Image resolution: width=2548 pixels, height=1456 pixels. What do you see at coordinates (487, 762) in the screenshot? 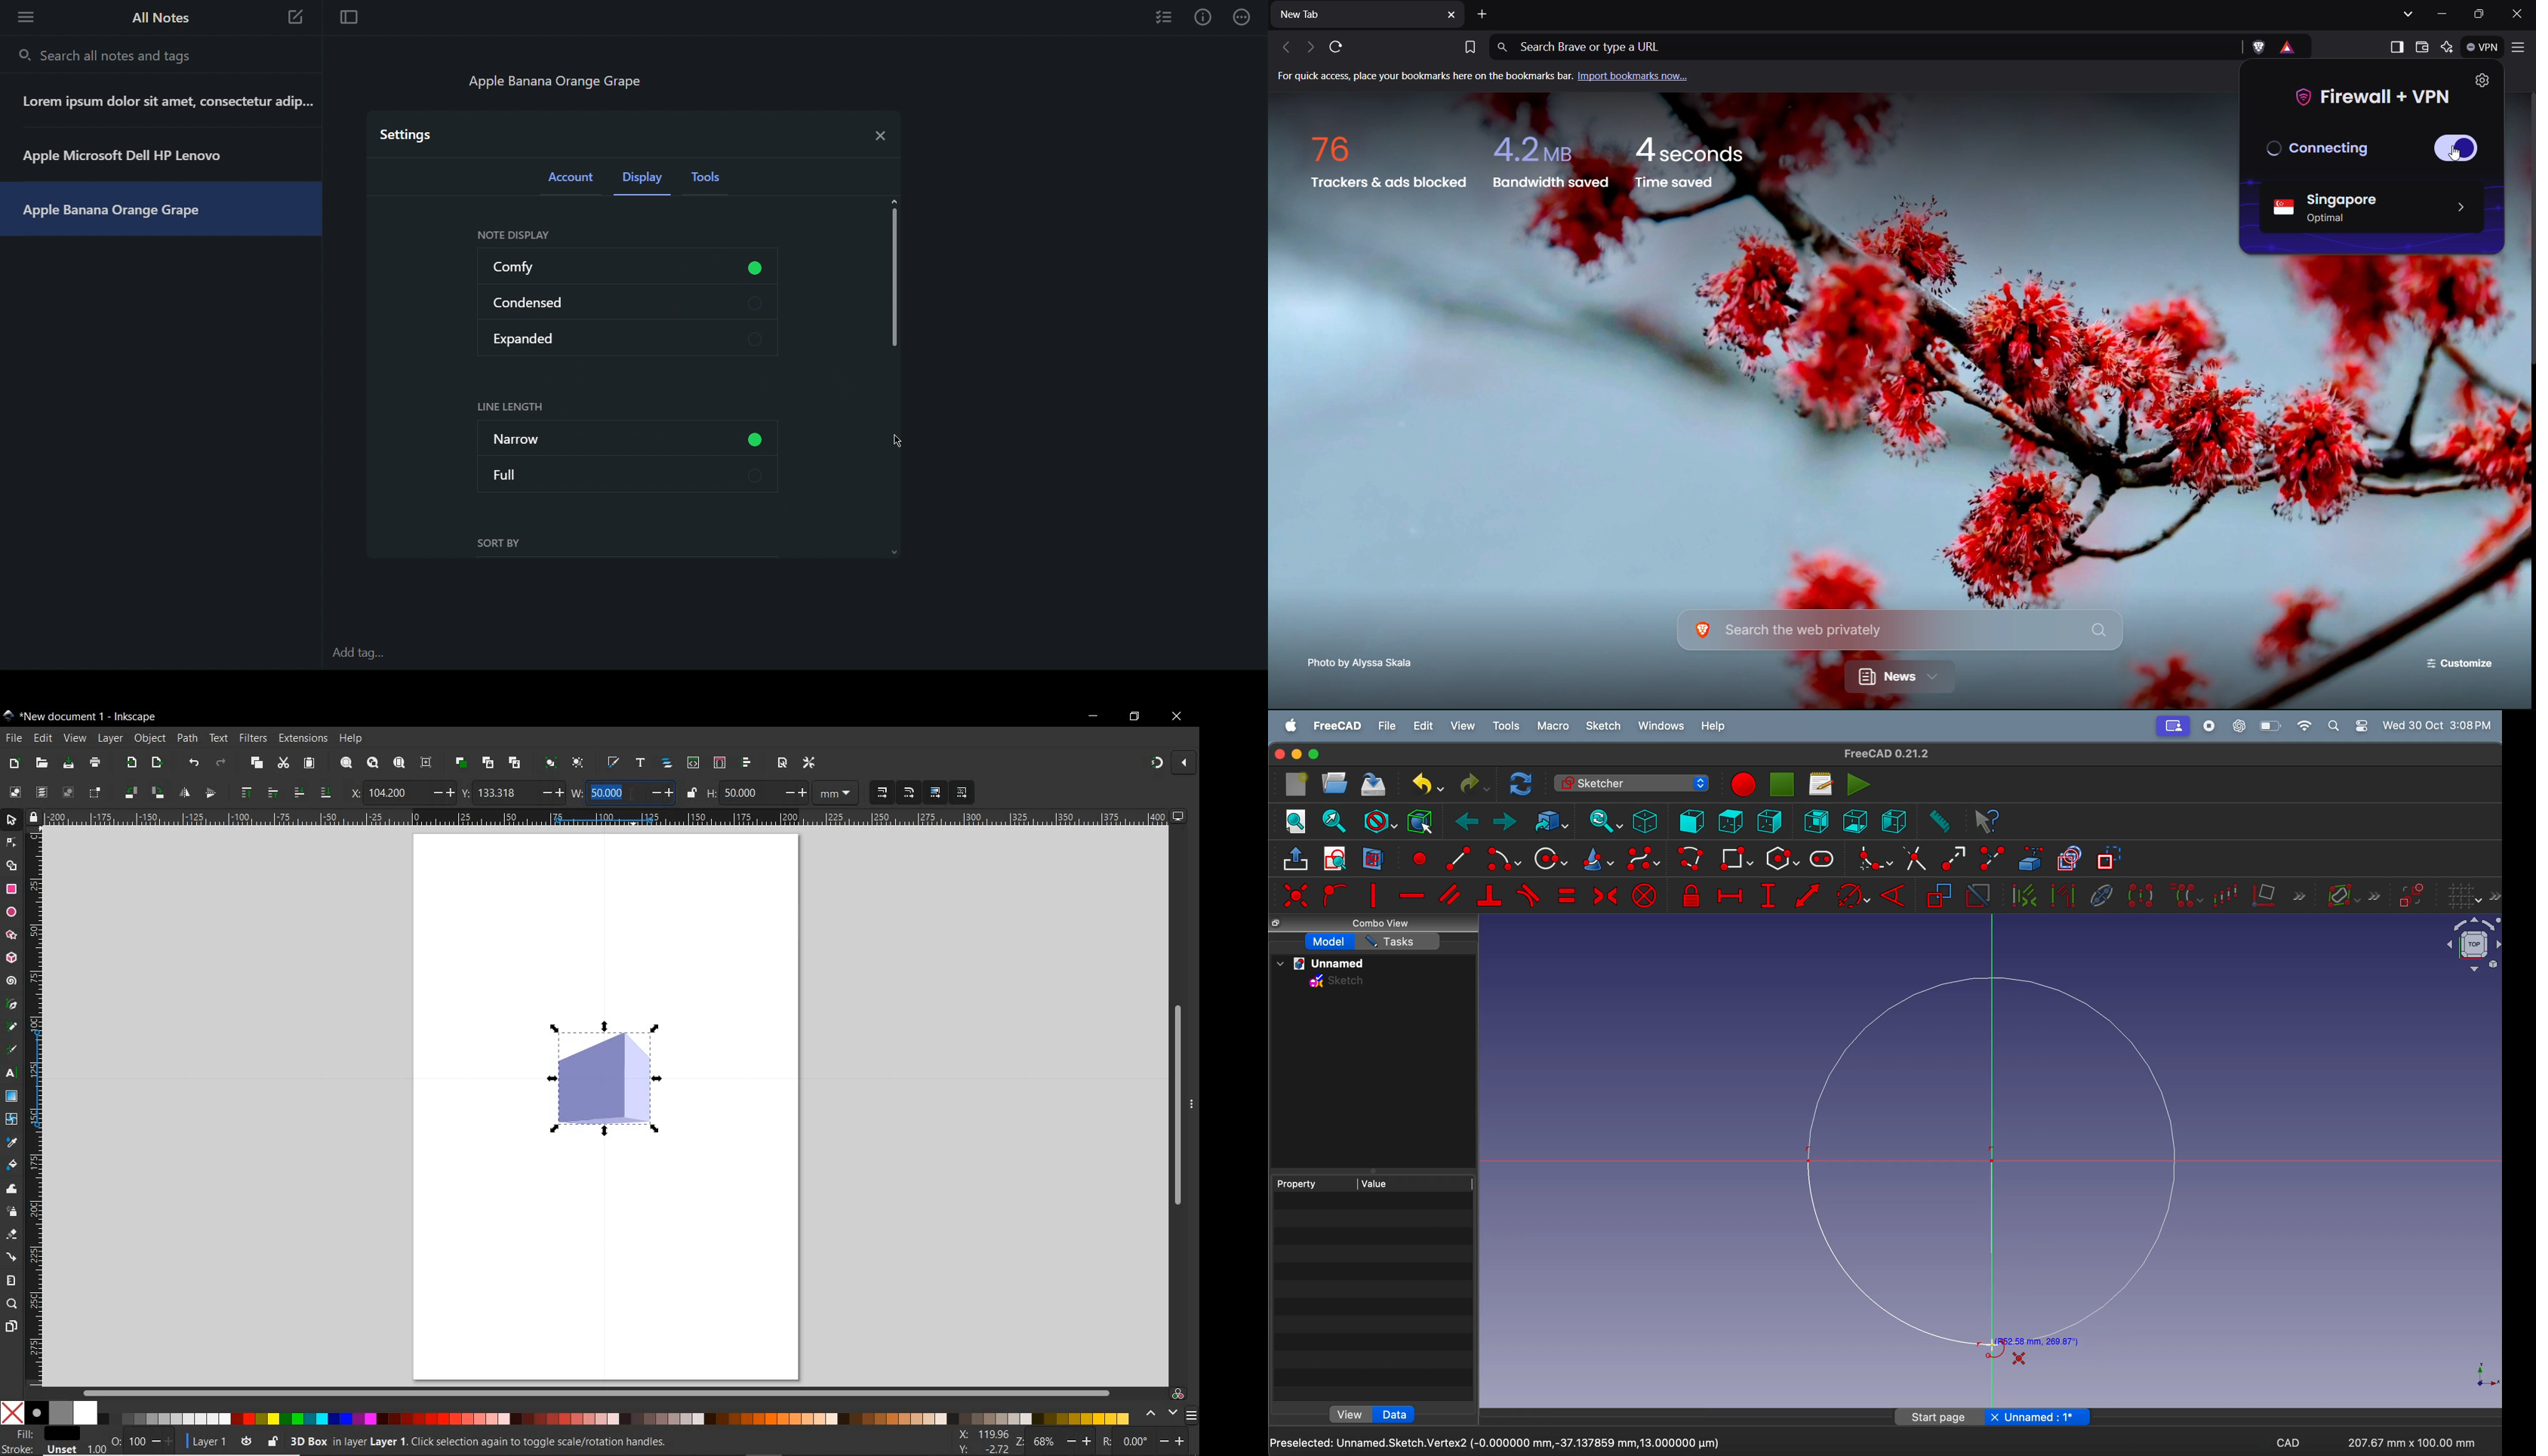
I see `create clone` at bounding box center [487, 762].